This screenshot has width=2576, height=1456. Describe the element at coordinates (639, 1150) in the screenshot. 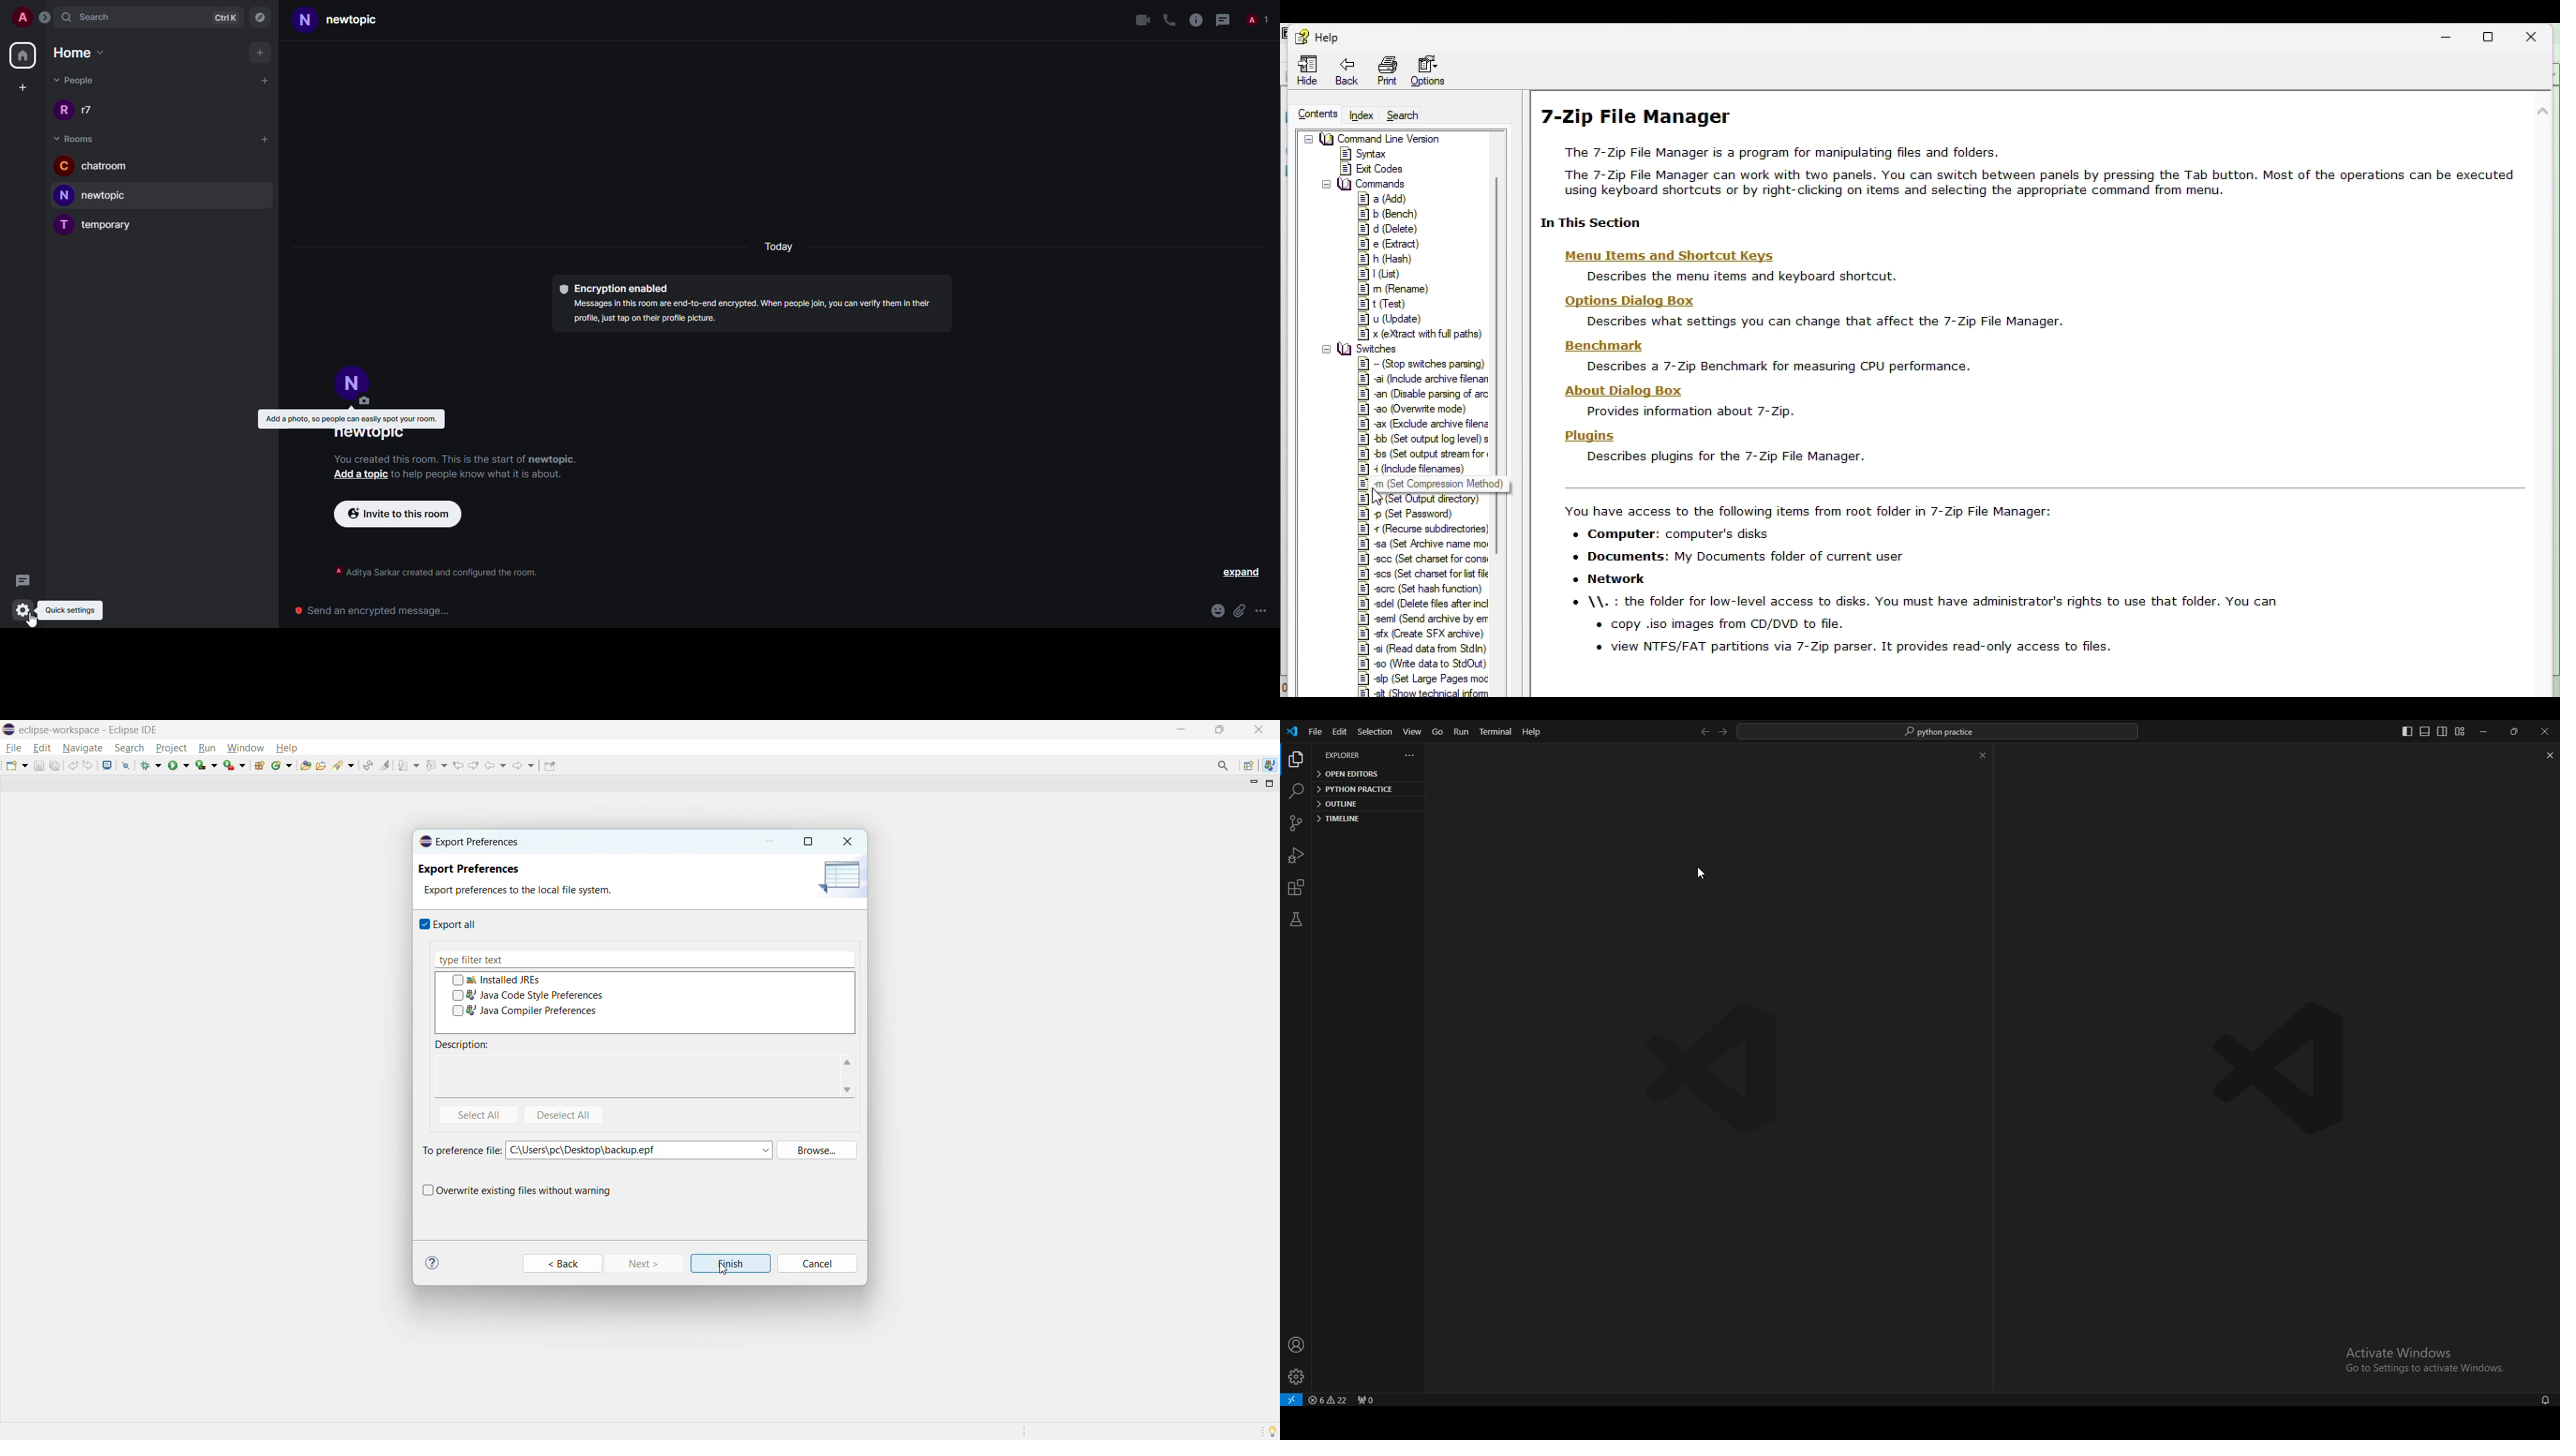

I see `C:\Users\pc\Desktop\backup.epf` at that location.